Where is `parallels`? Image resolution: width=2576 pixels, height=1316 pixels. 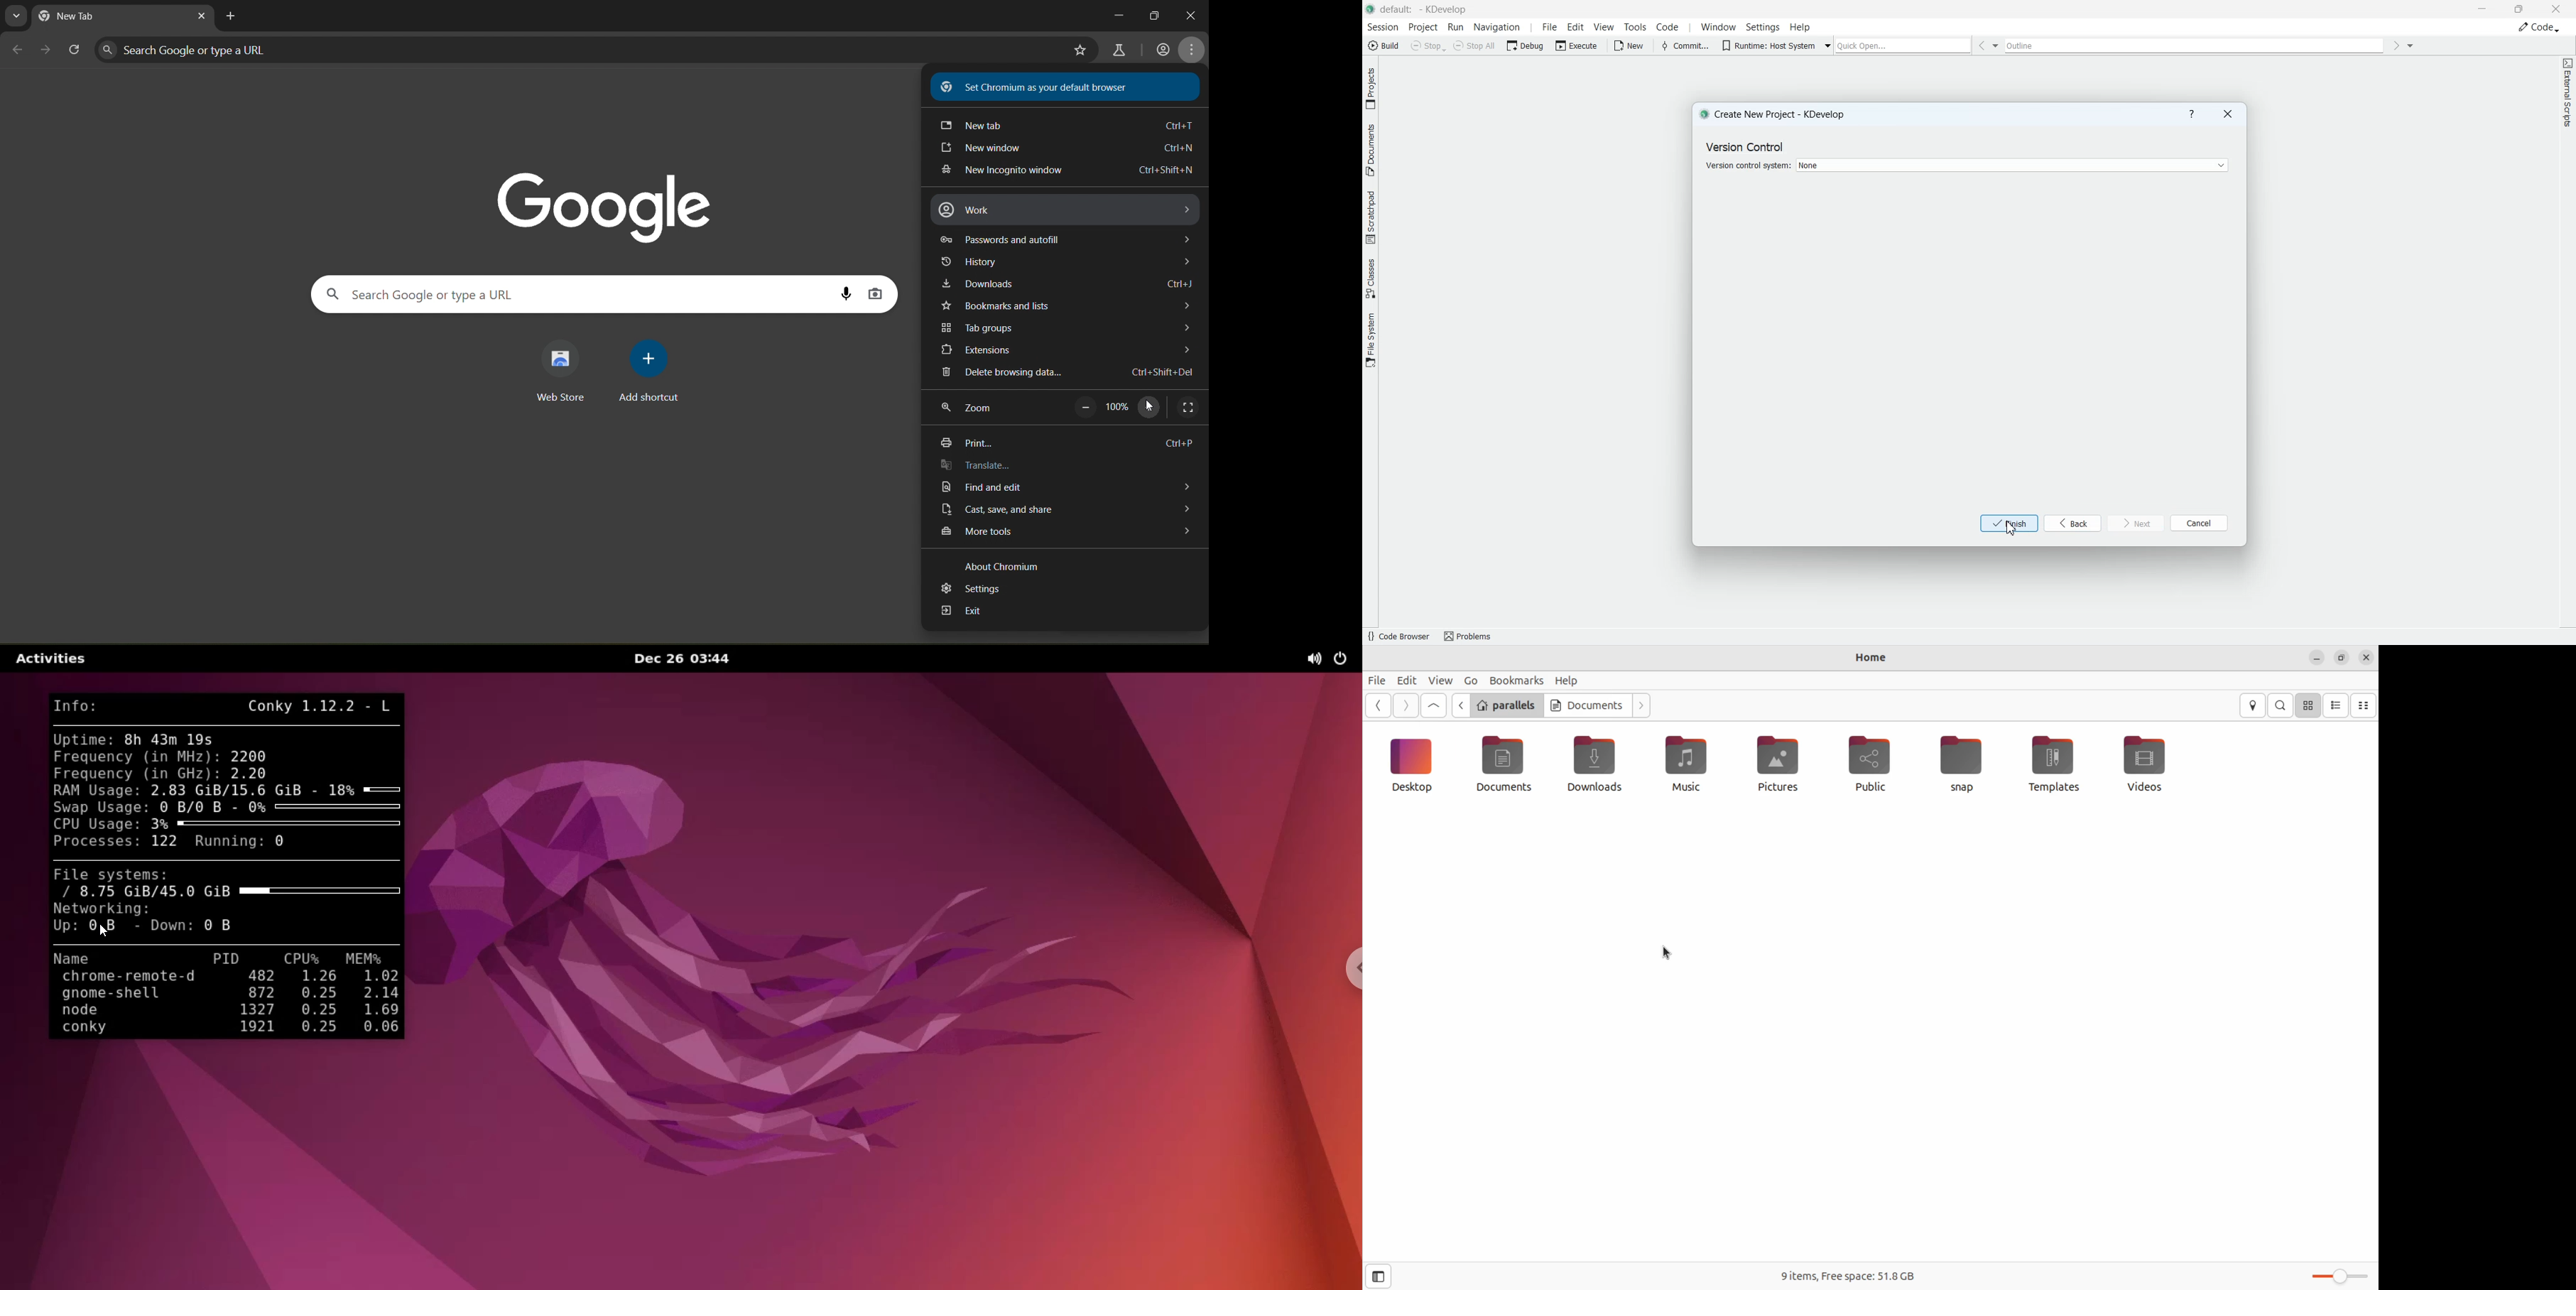 parallels is located at coordinates (1507, 706).